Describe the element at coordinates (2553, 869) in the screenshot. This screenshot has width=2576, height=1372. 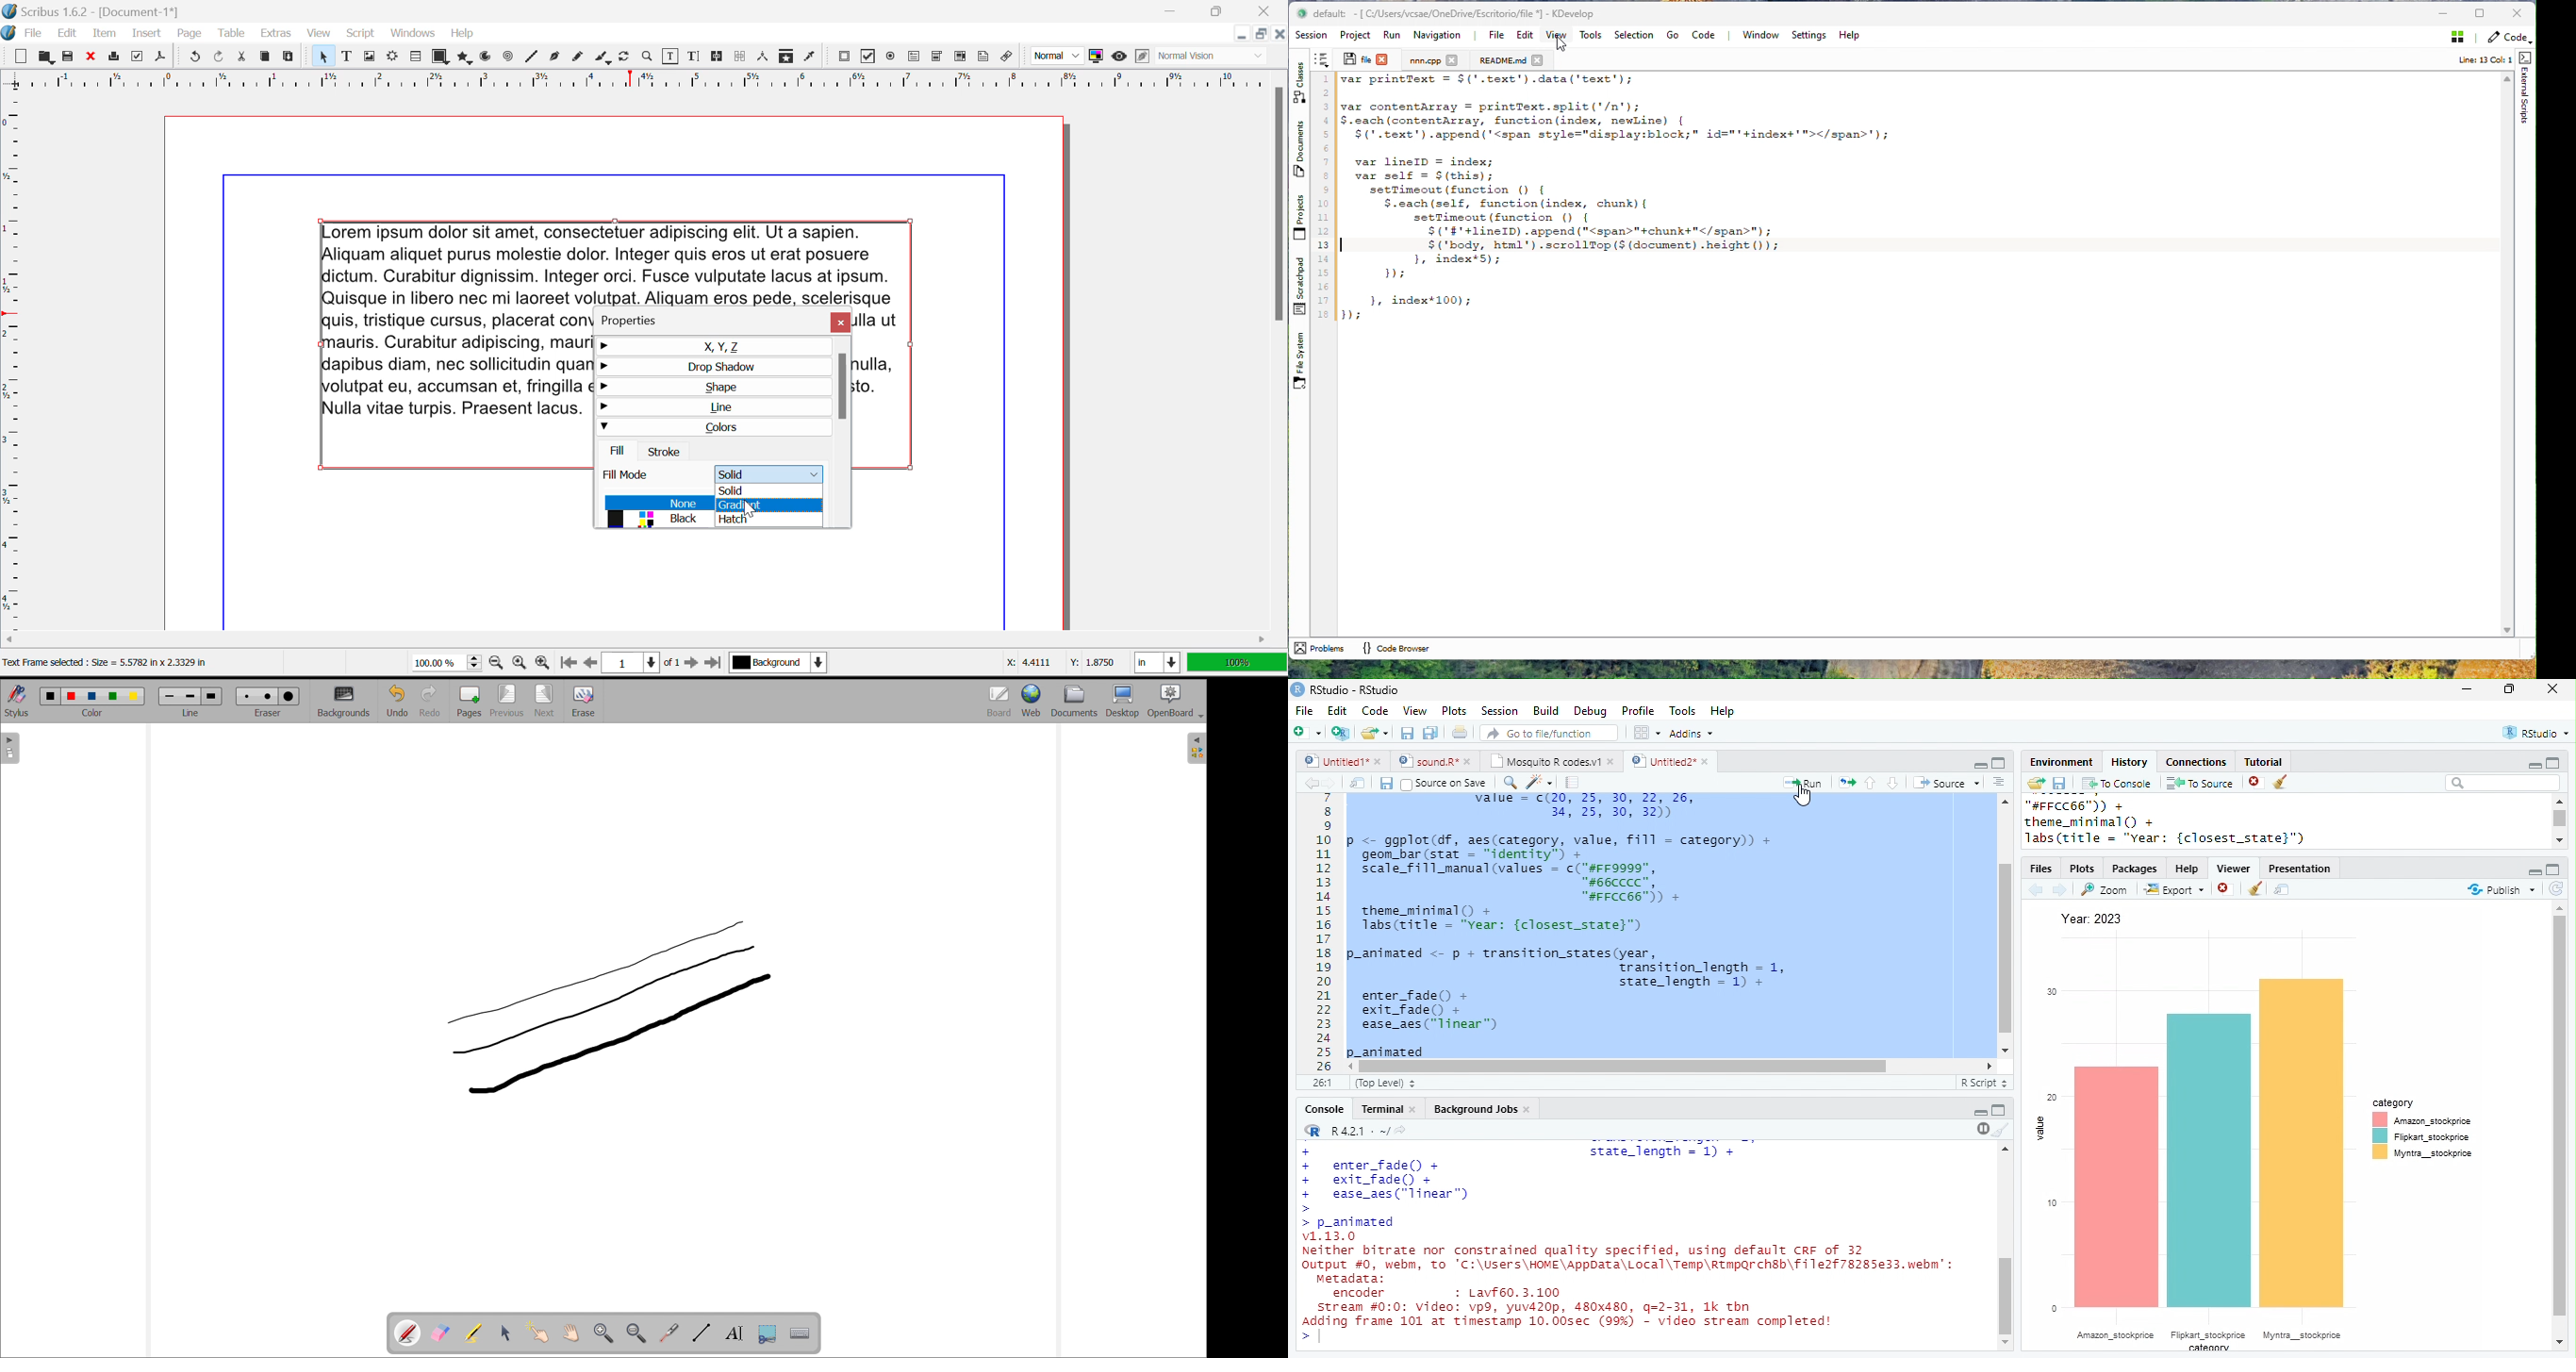
I see `maximize` at that location.